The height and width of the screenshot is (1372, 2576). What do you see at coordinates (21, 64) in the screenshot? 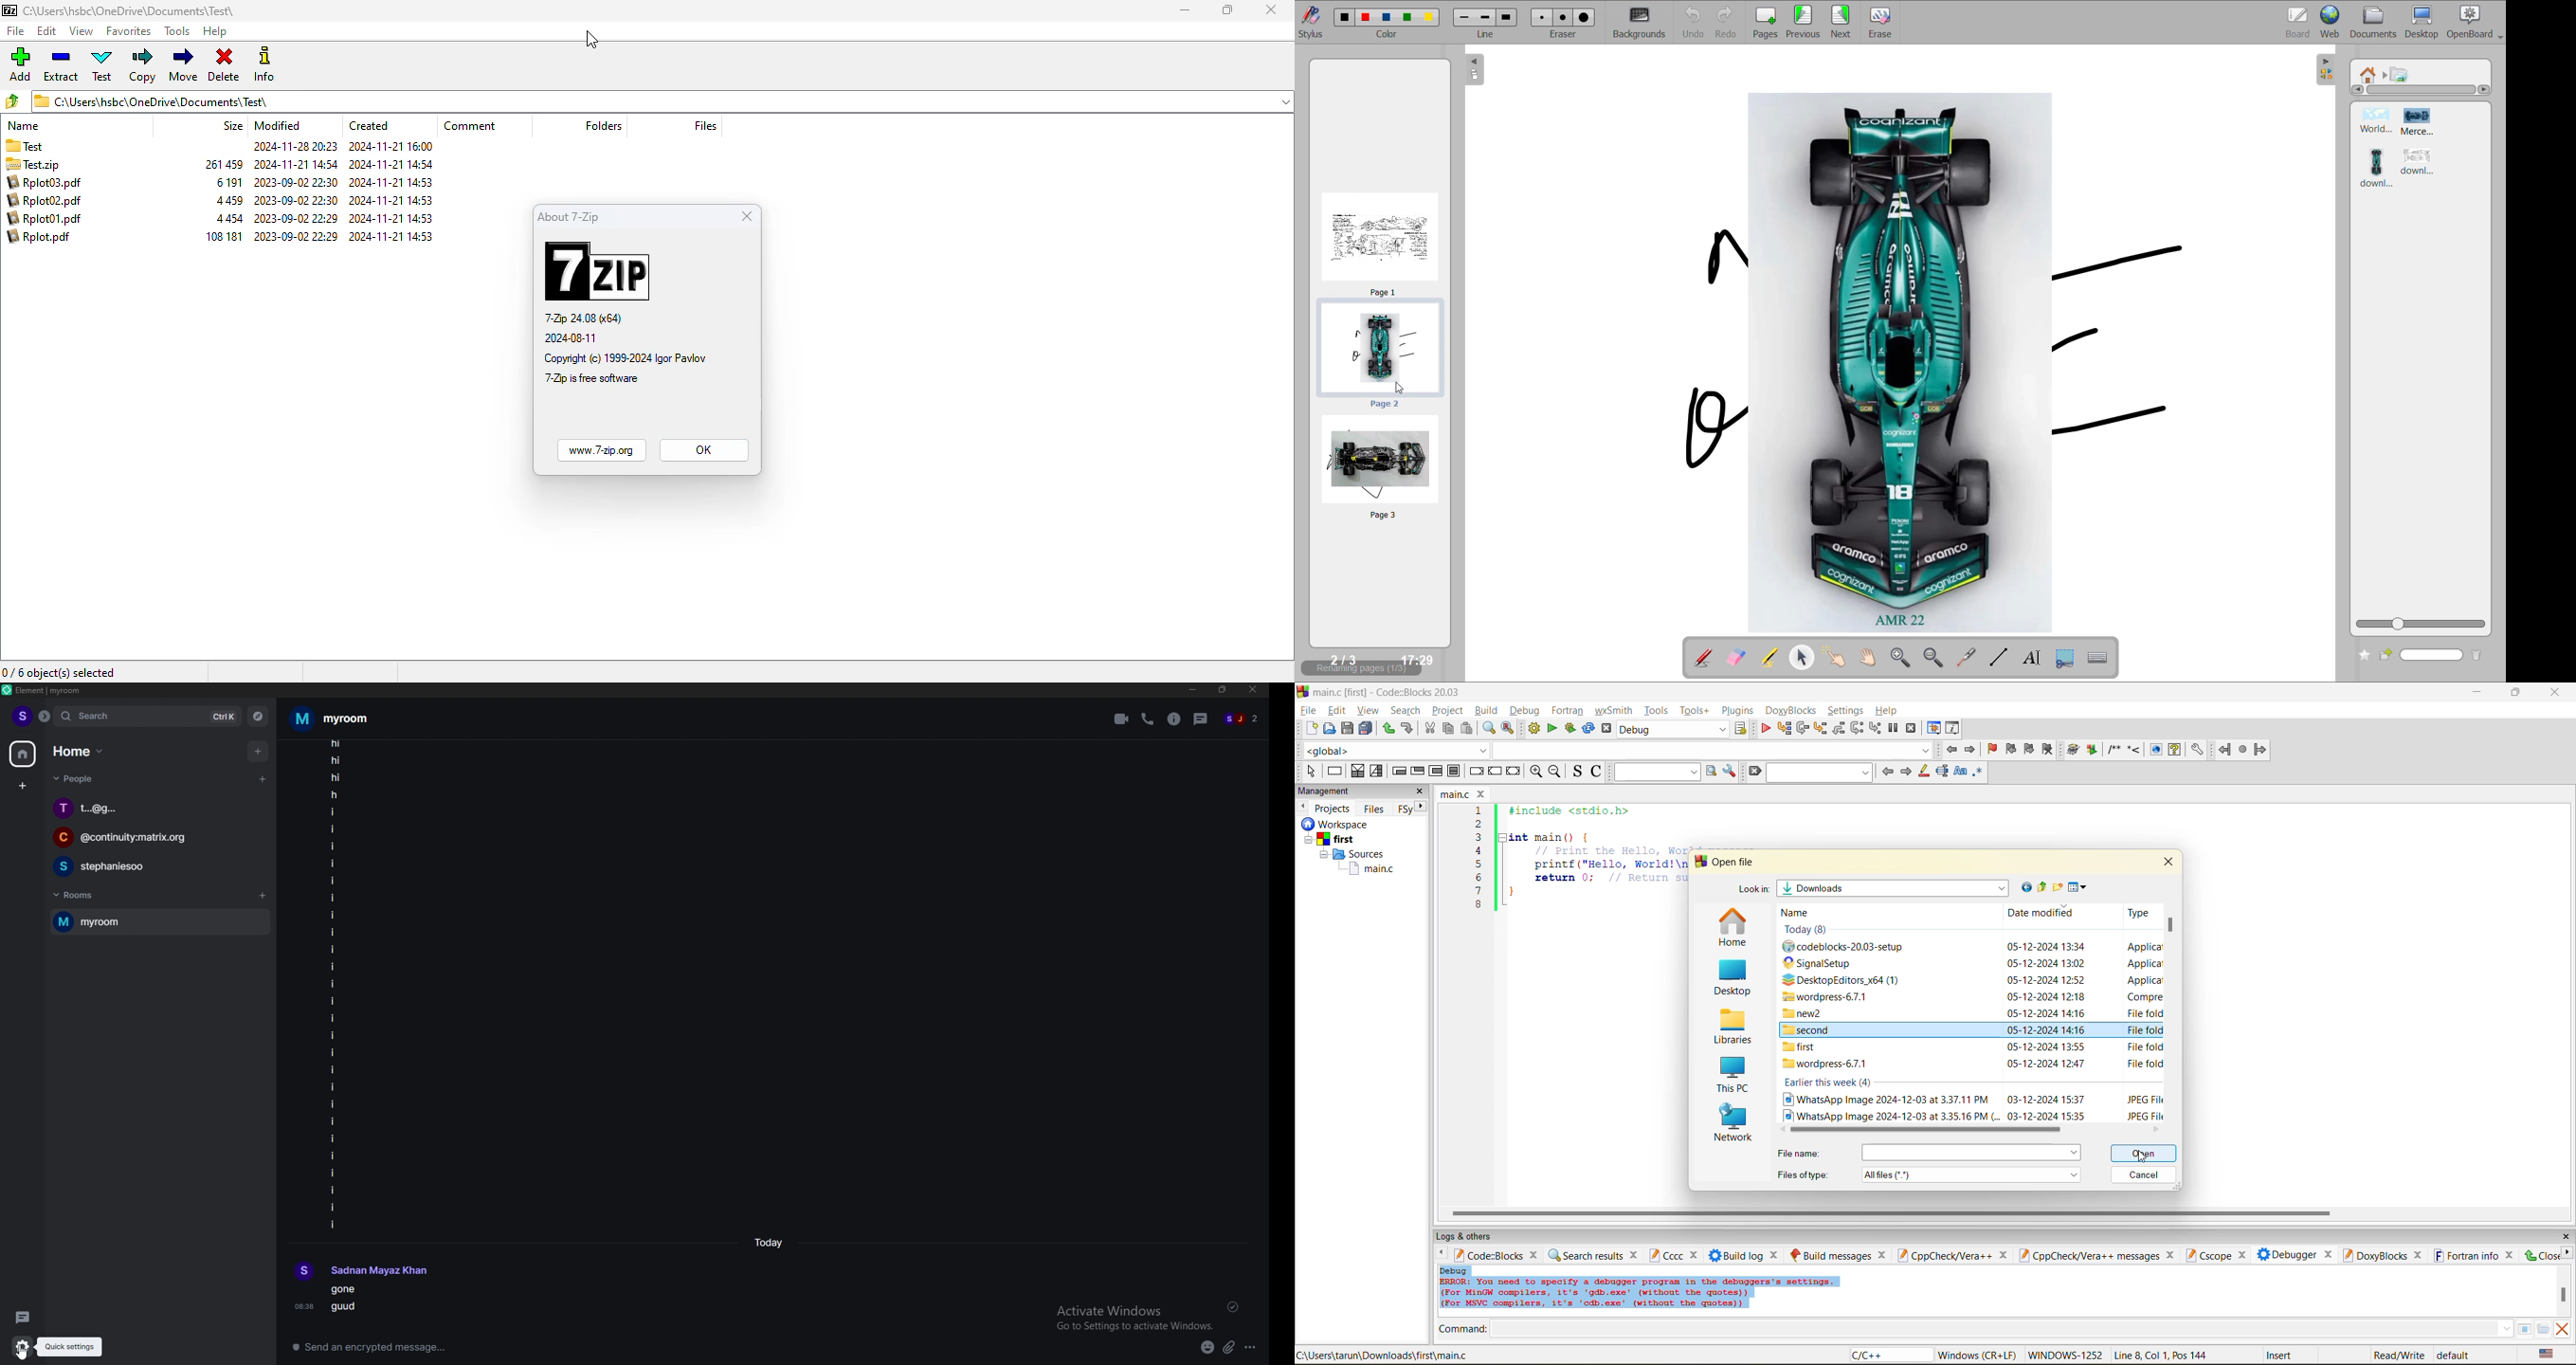
I see `add` at bounding box center [21, 64].